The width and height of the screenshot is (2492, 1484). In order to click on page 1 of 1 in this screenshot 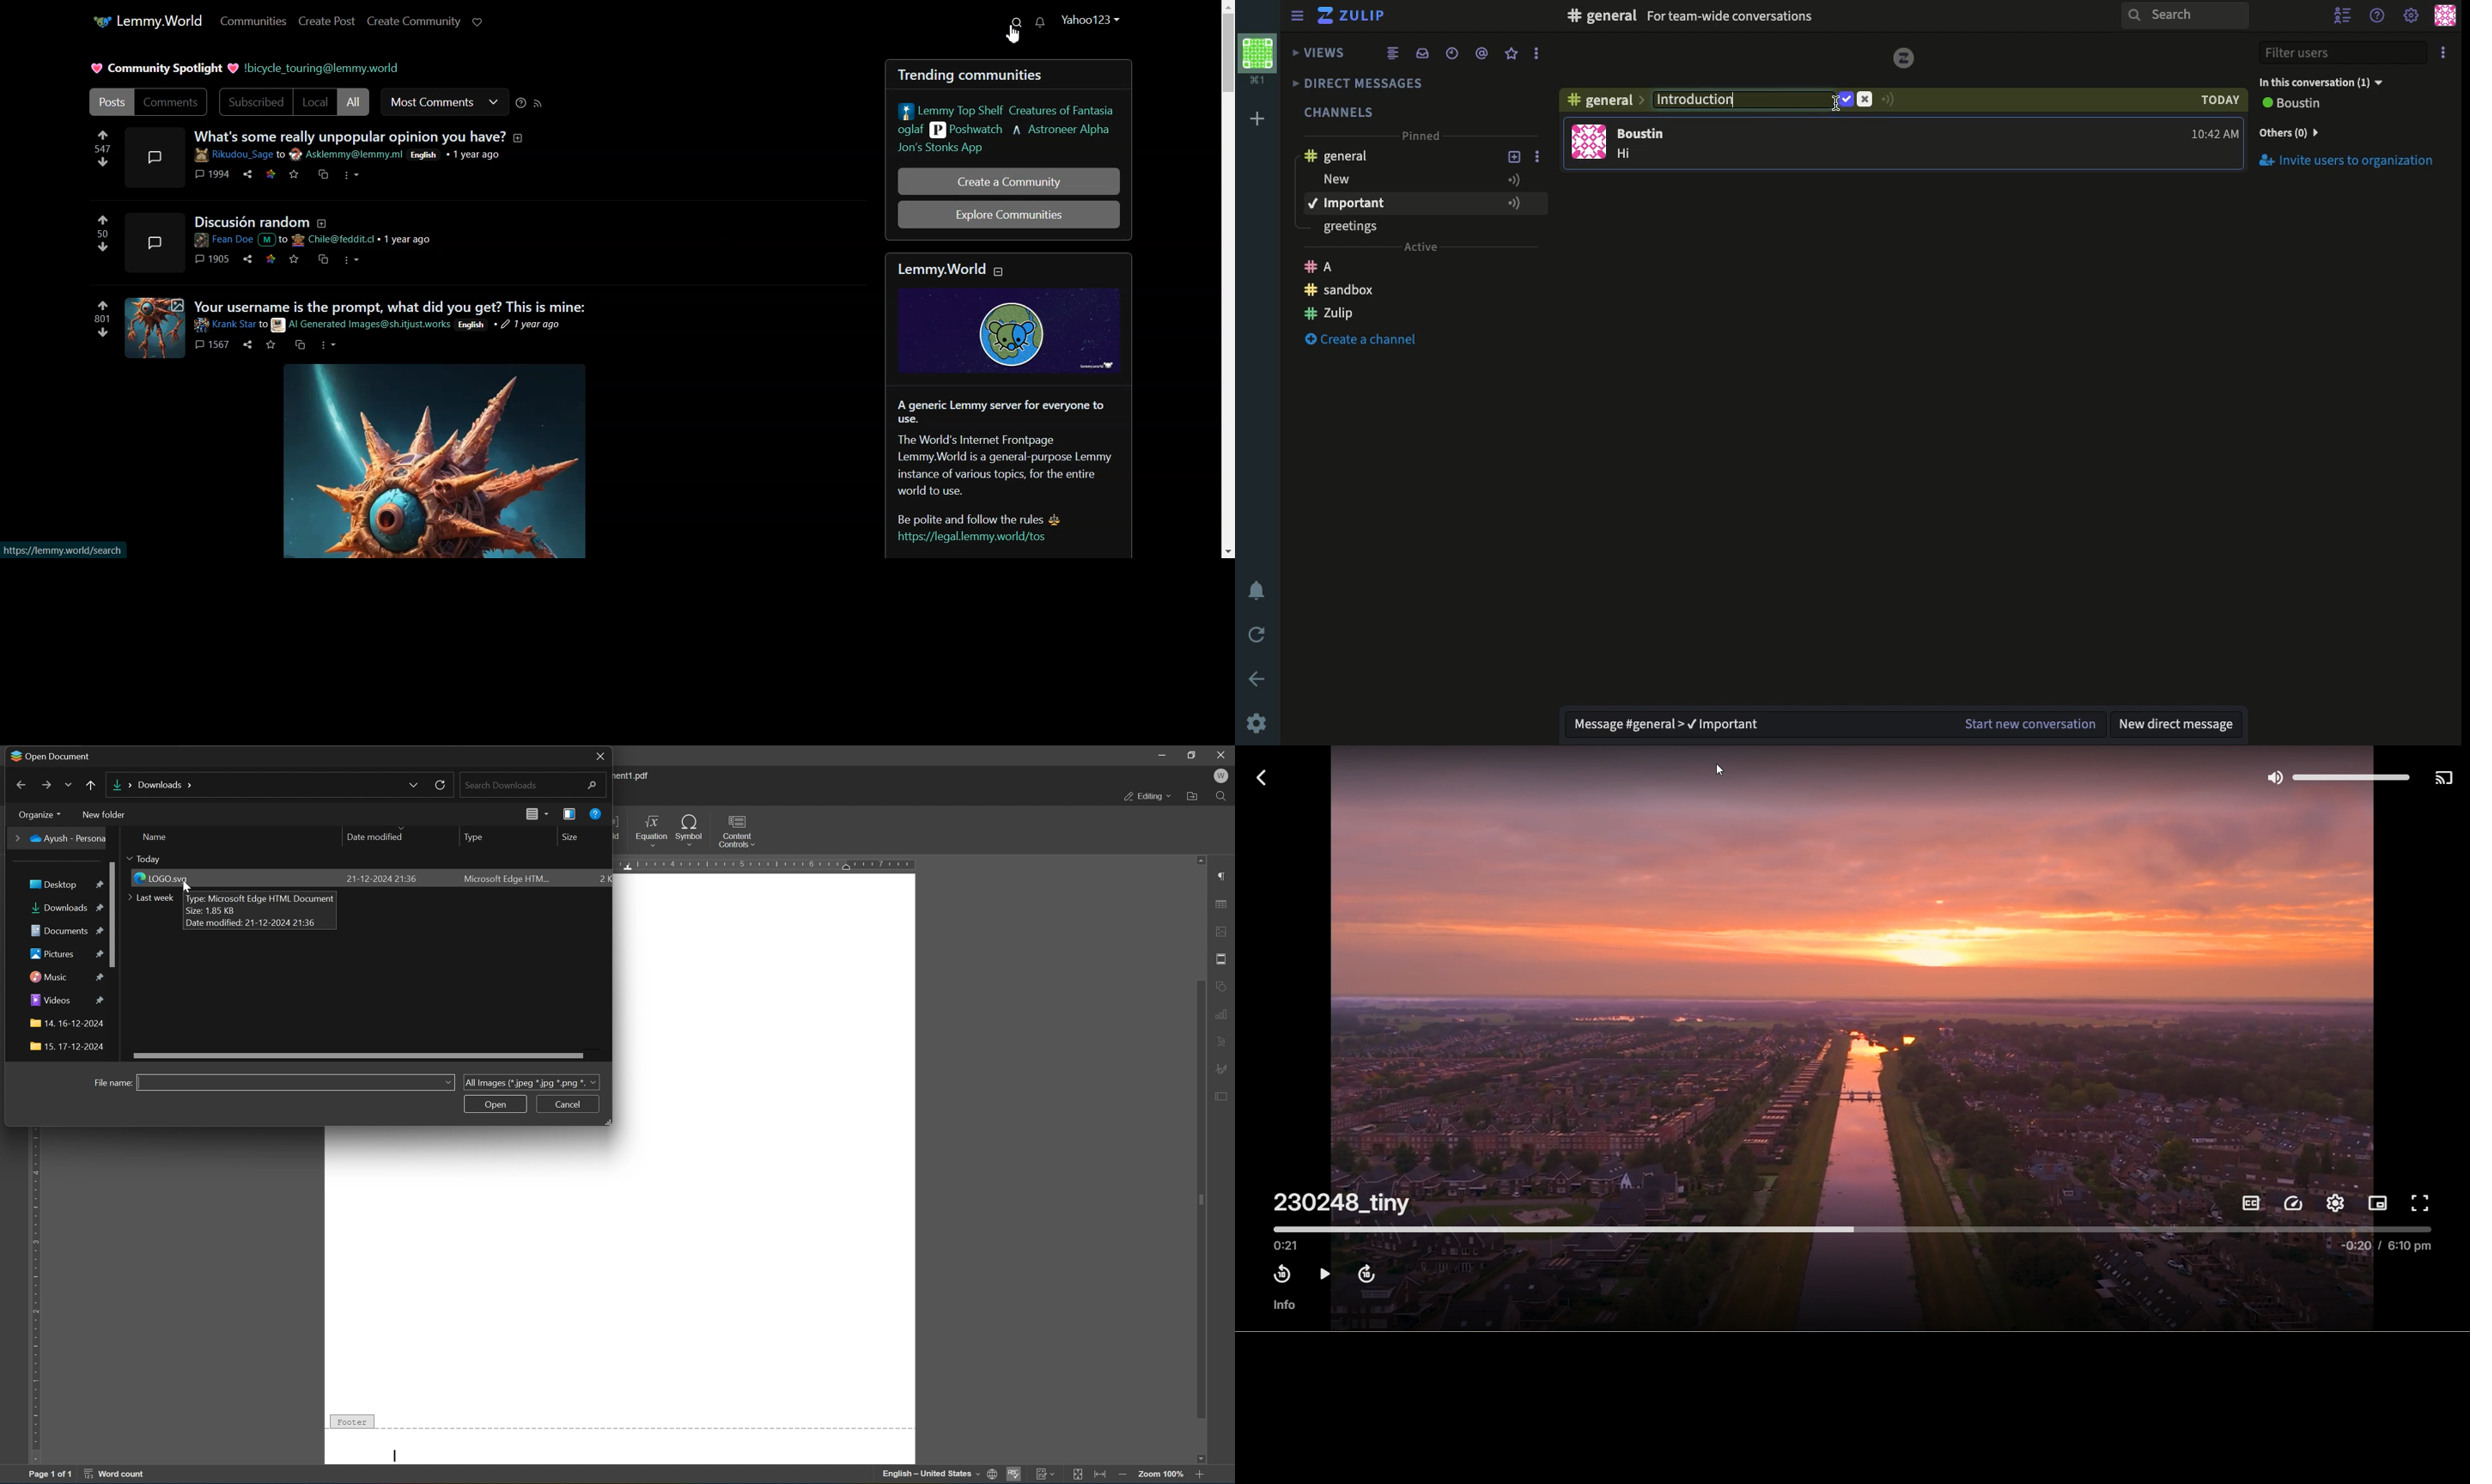, I will do `click(52, 1472)`.